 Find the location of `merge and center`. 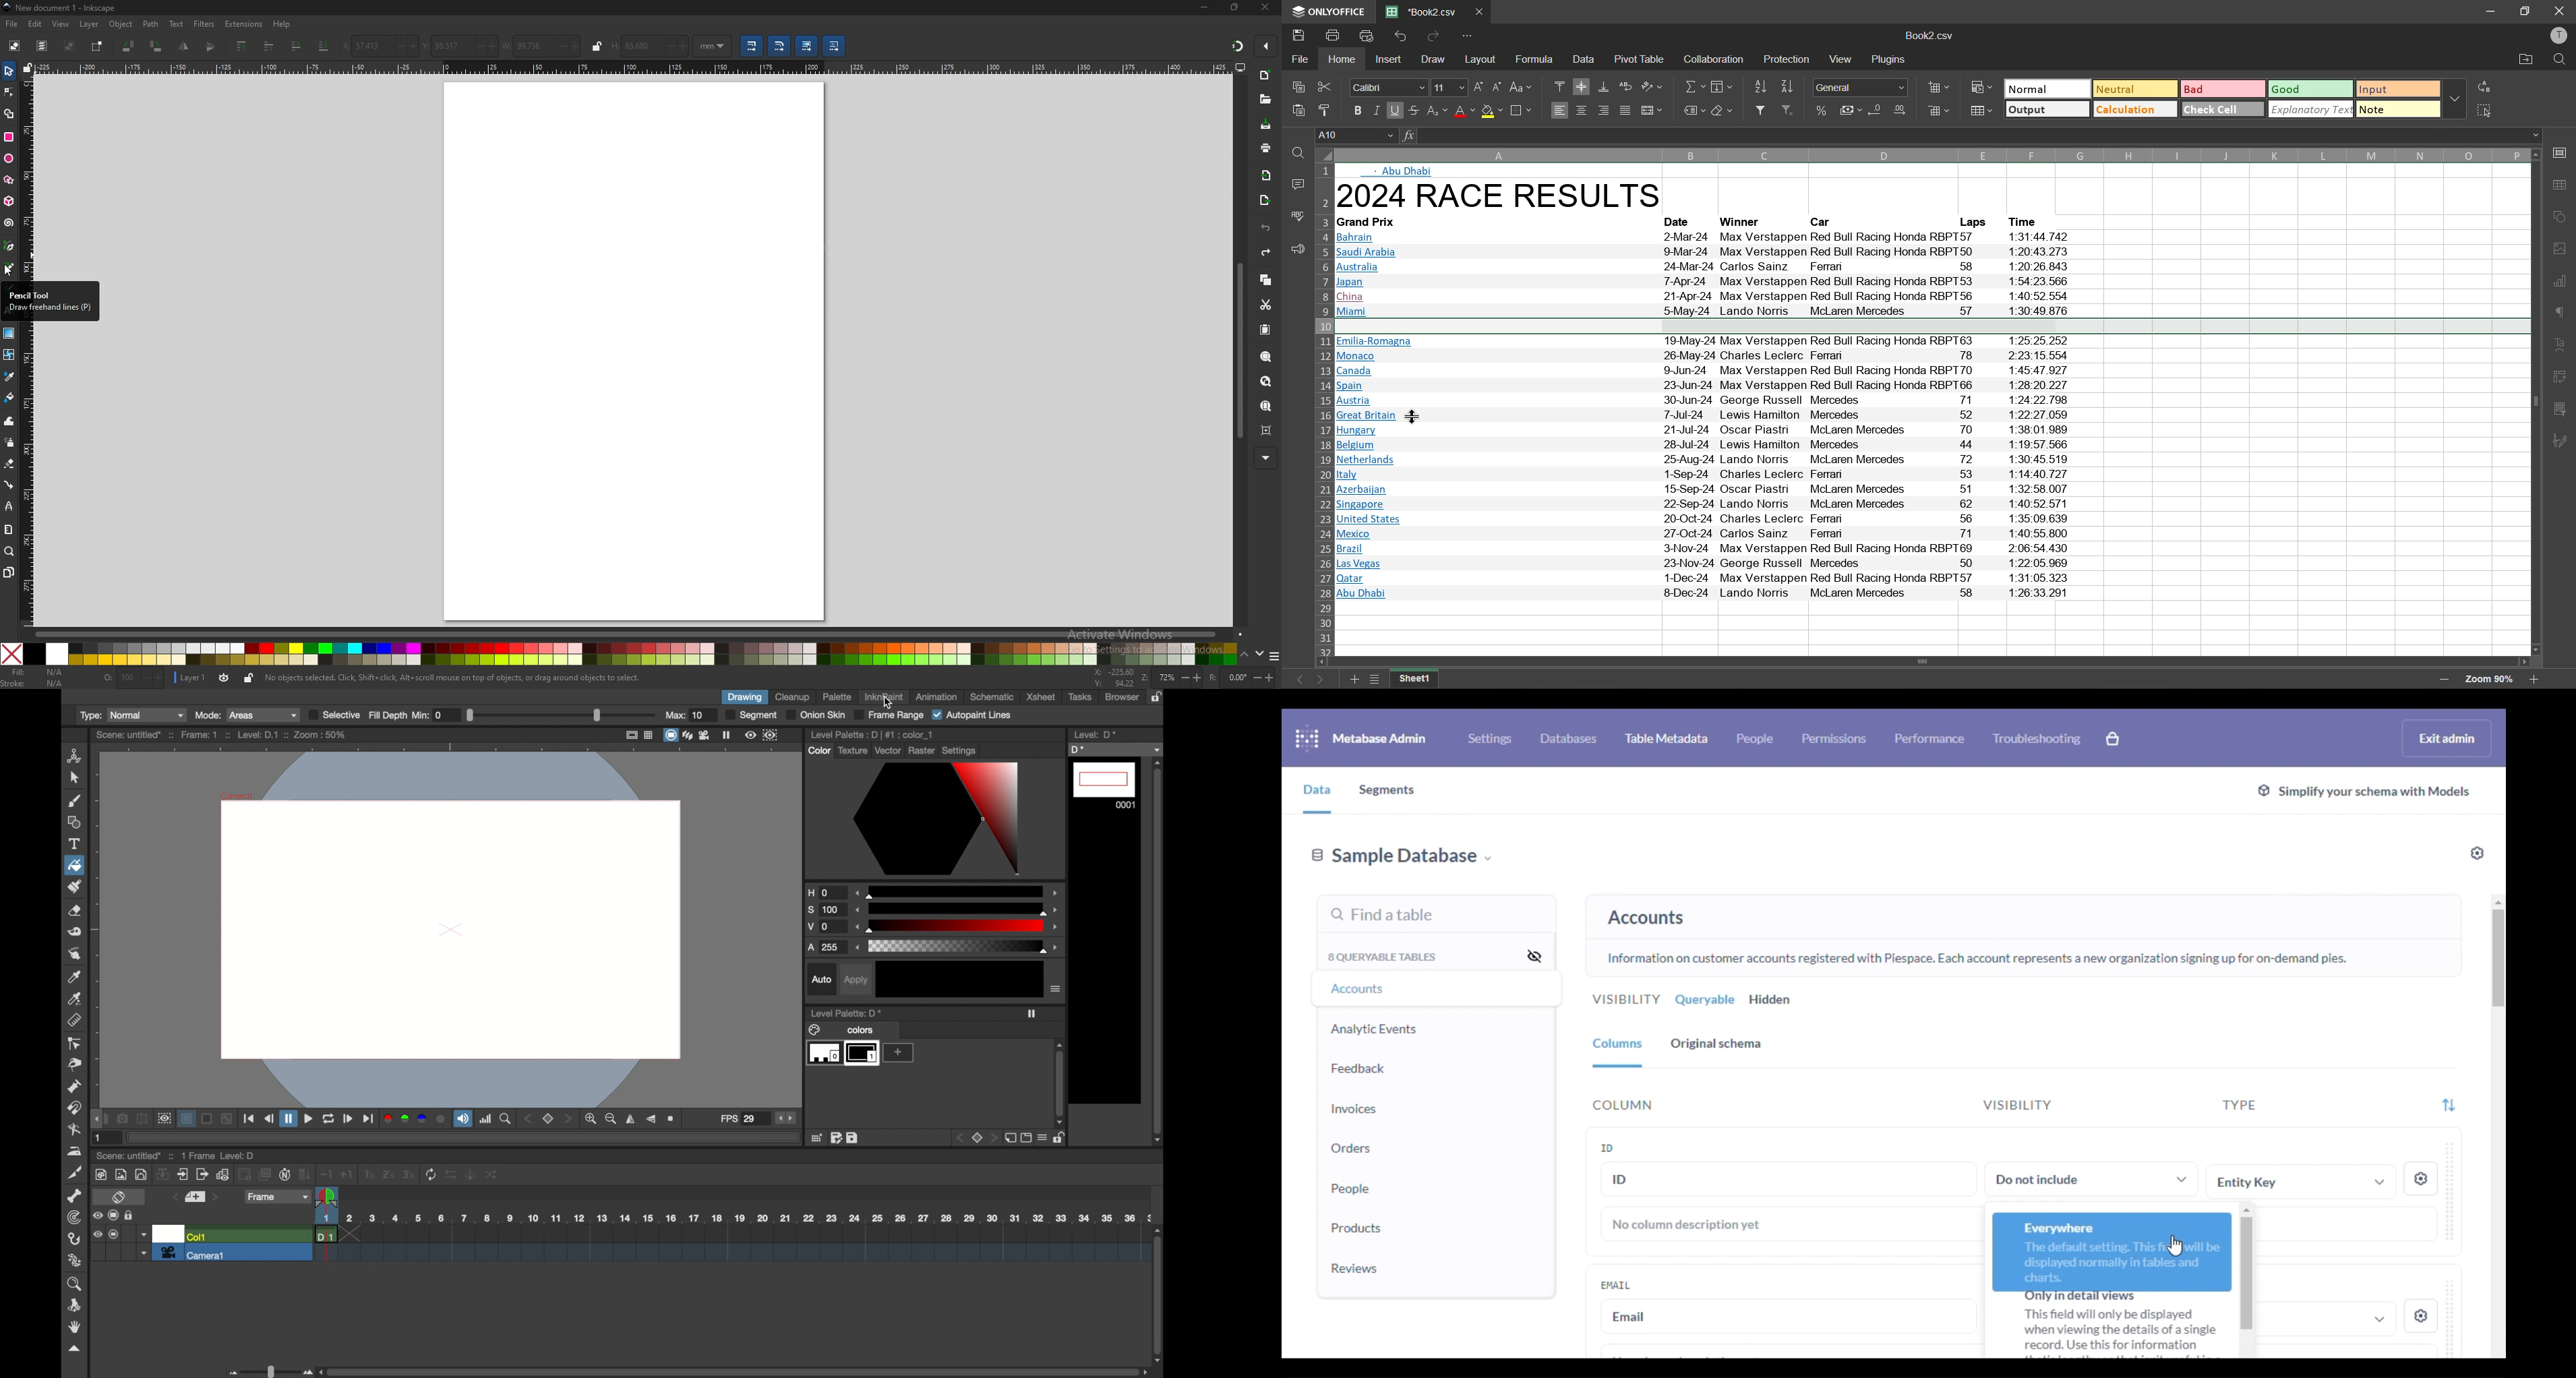

merge and center is located at coordinates (1653, 111).